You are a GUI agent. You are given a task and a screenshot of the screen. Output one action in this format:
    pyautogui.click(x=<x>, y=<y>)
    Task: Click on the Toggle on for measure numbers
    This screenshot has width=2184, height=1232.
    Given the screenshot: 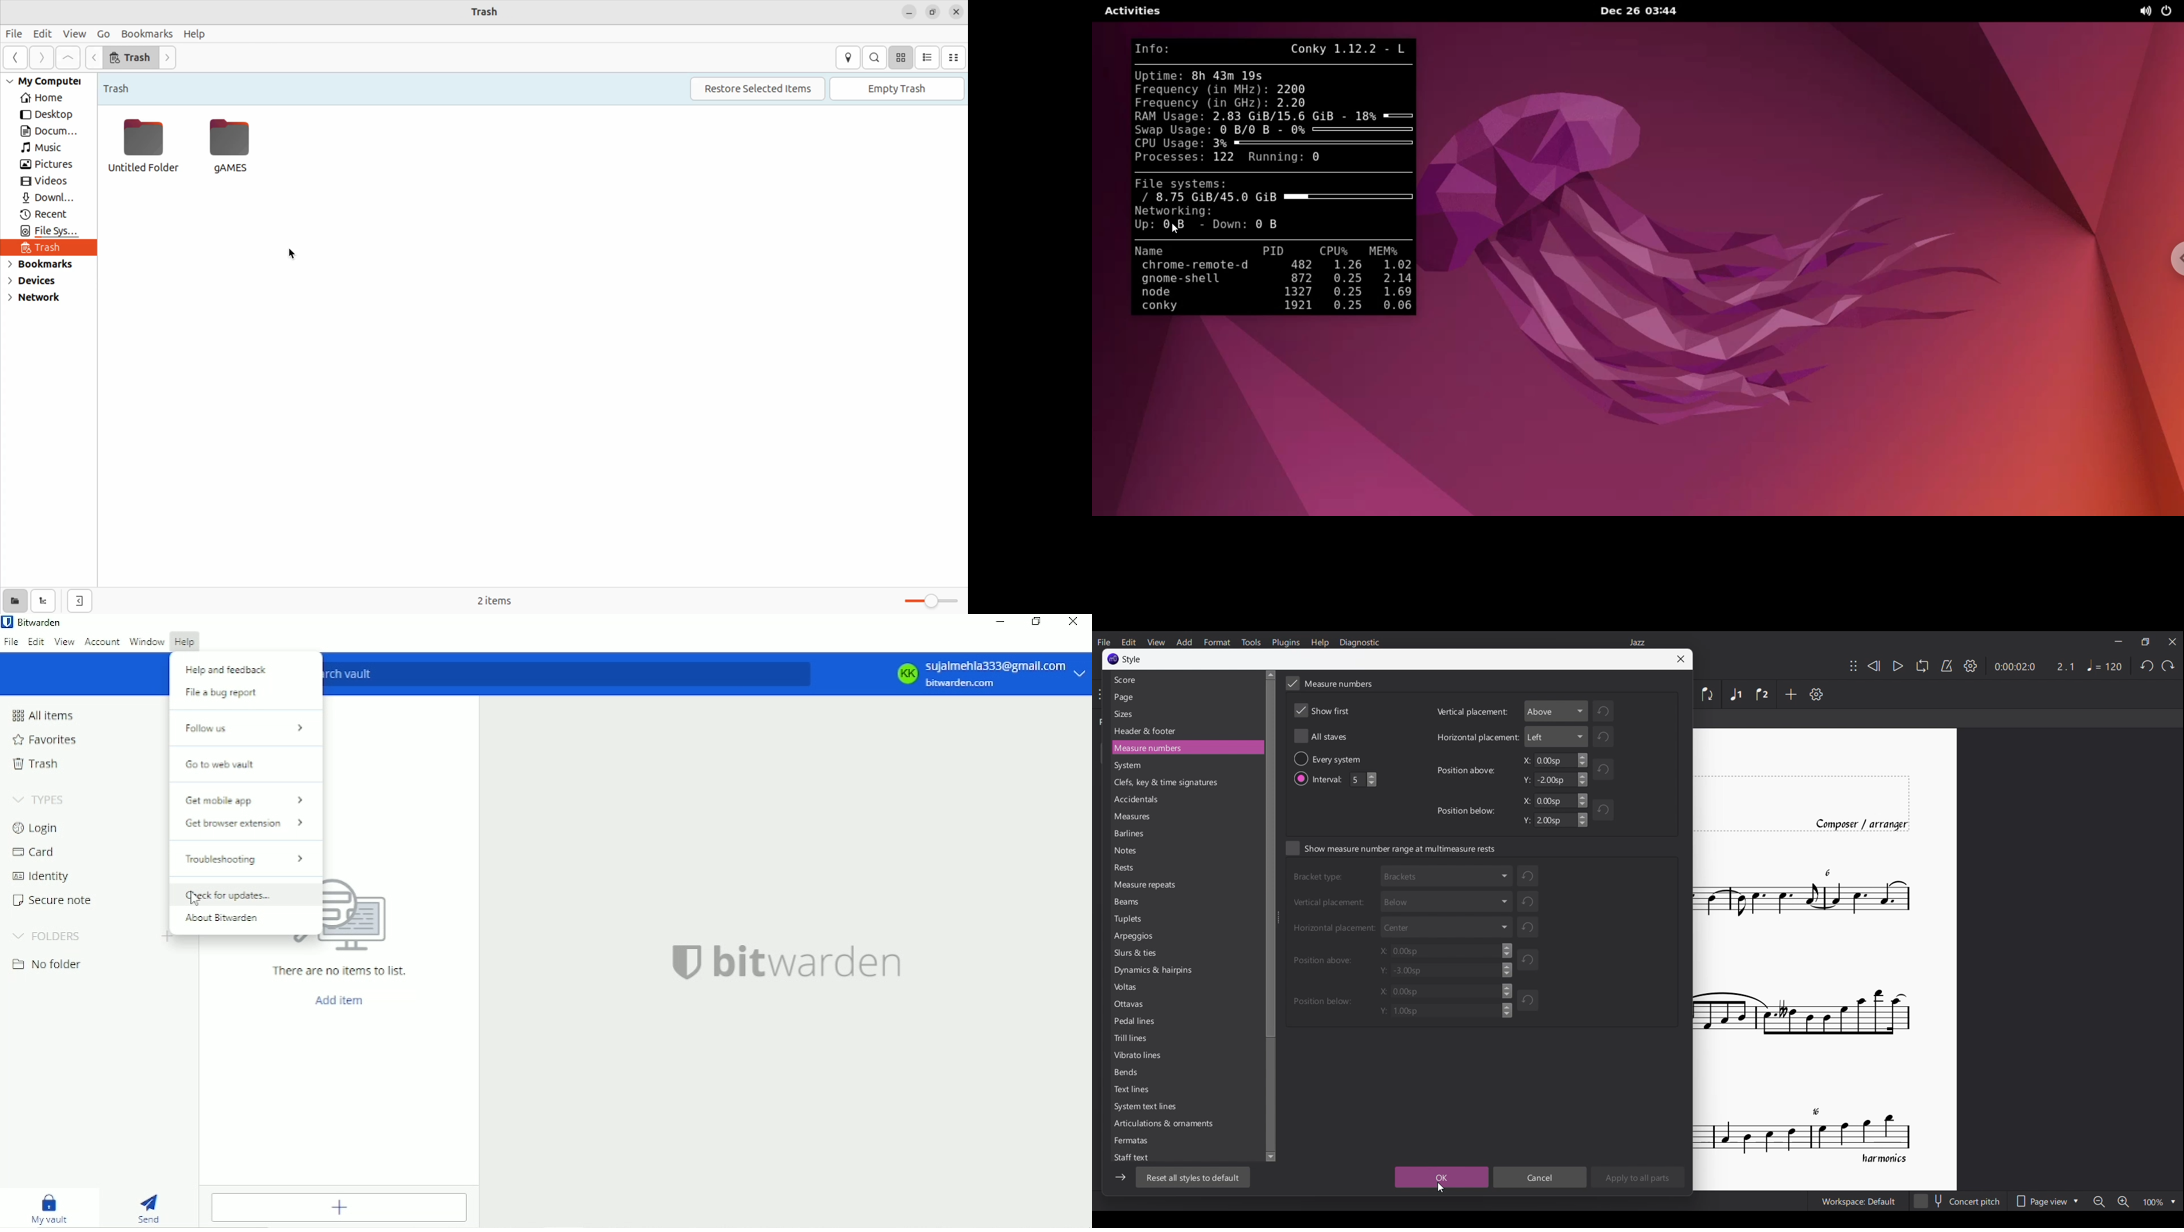 What is the action you would take?
    pyautogui.click(x=1293, y=683)
    